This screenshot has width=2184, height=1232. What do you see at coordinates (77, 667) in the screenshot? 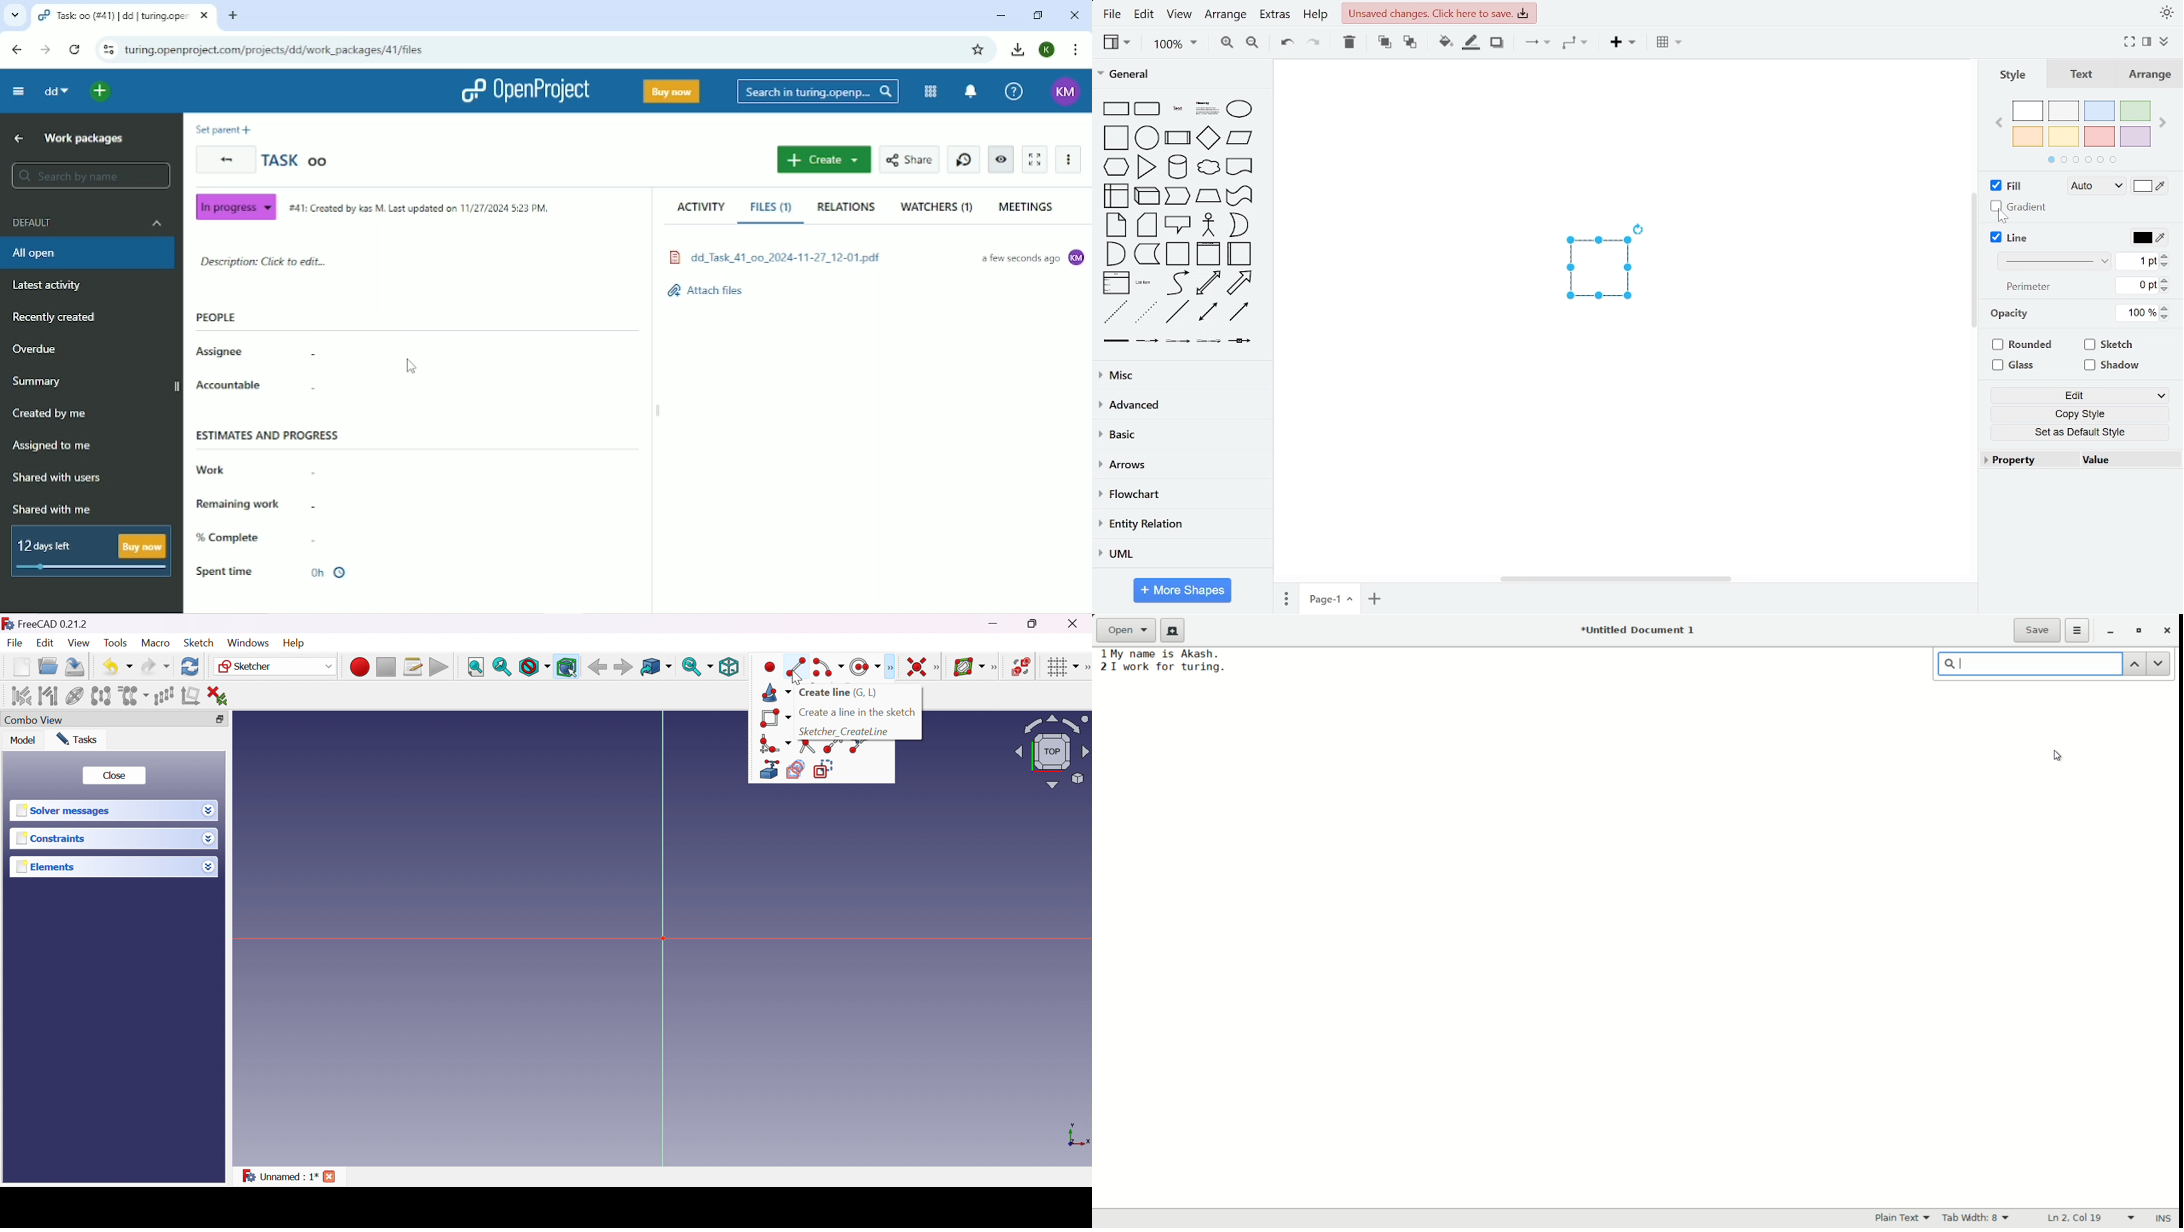
I see `Save` at bounding box center [77, 667].